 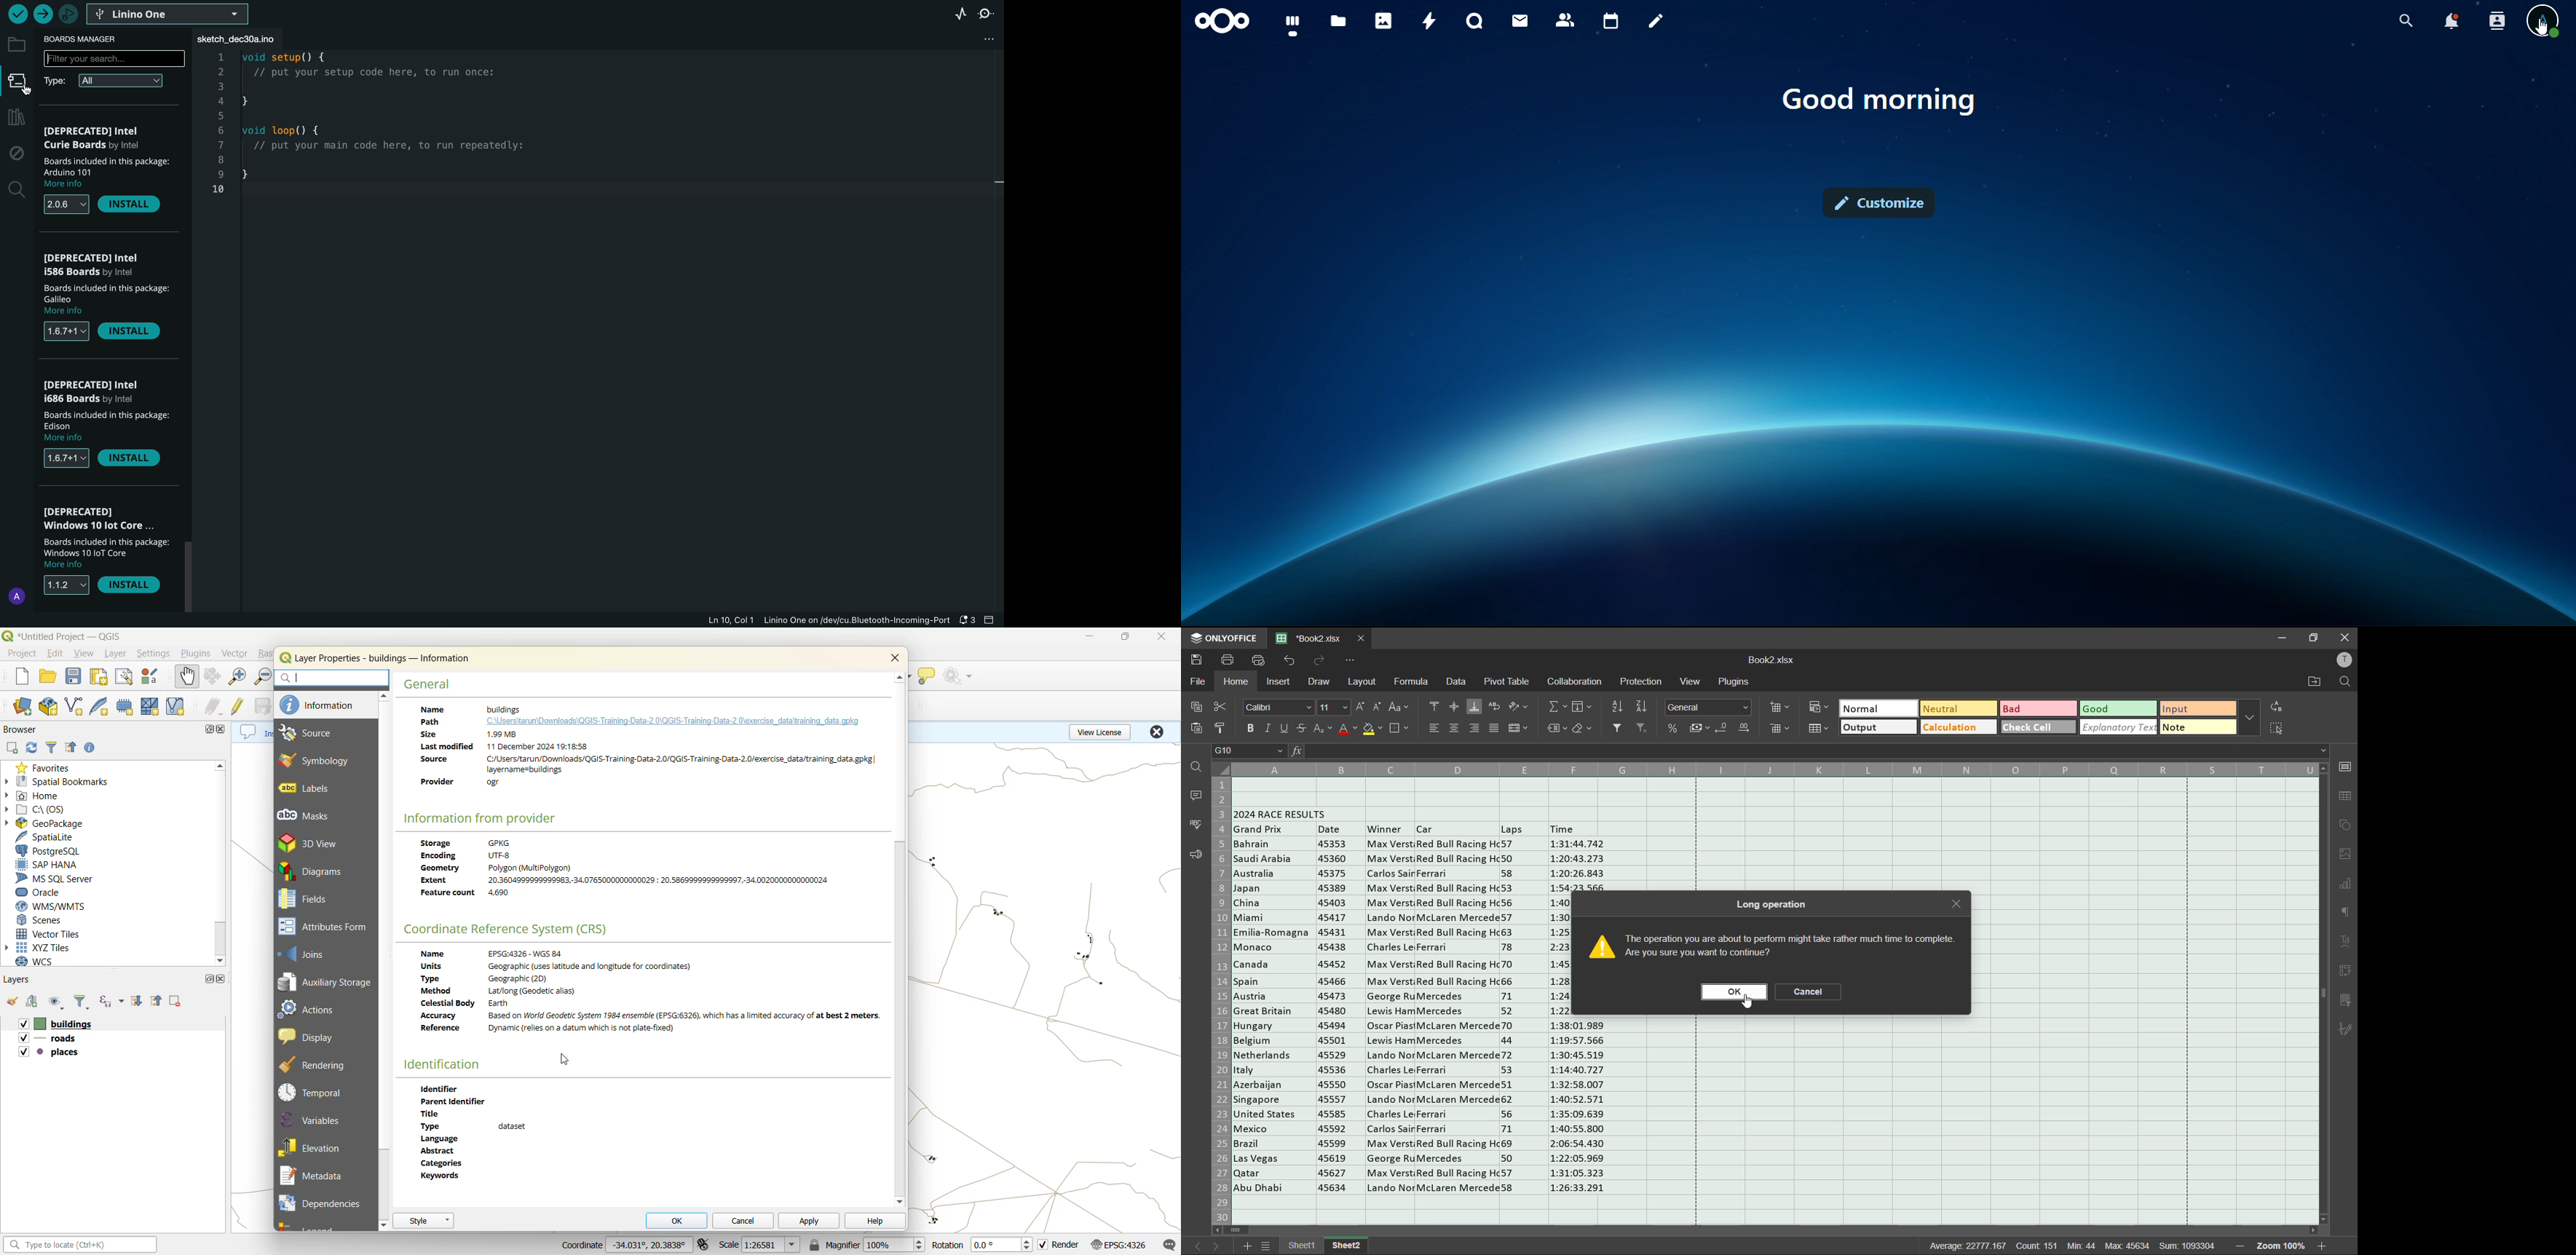 What do you see at coordinates (761, 1245) in the screenshot?
I see `scale` at bounding box center [761, 1245].